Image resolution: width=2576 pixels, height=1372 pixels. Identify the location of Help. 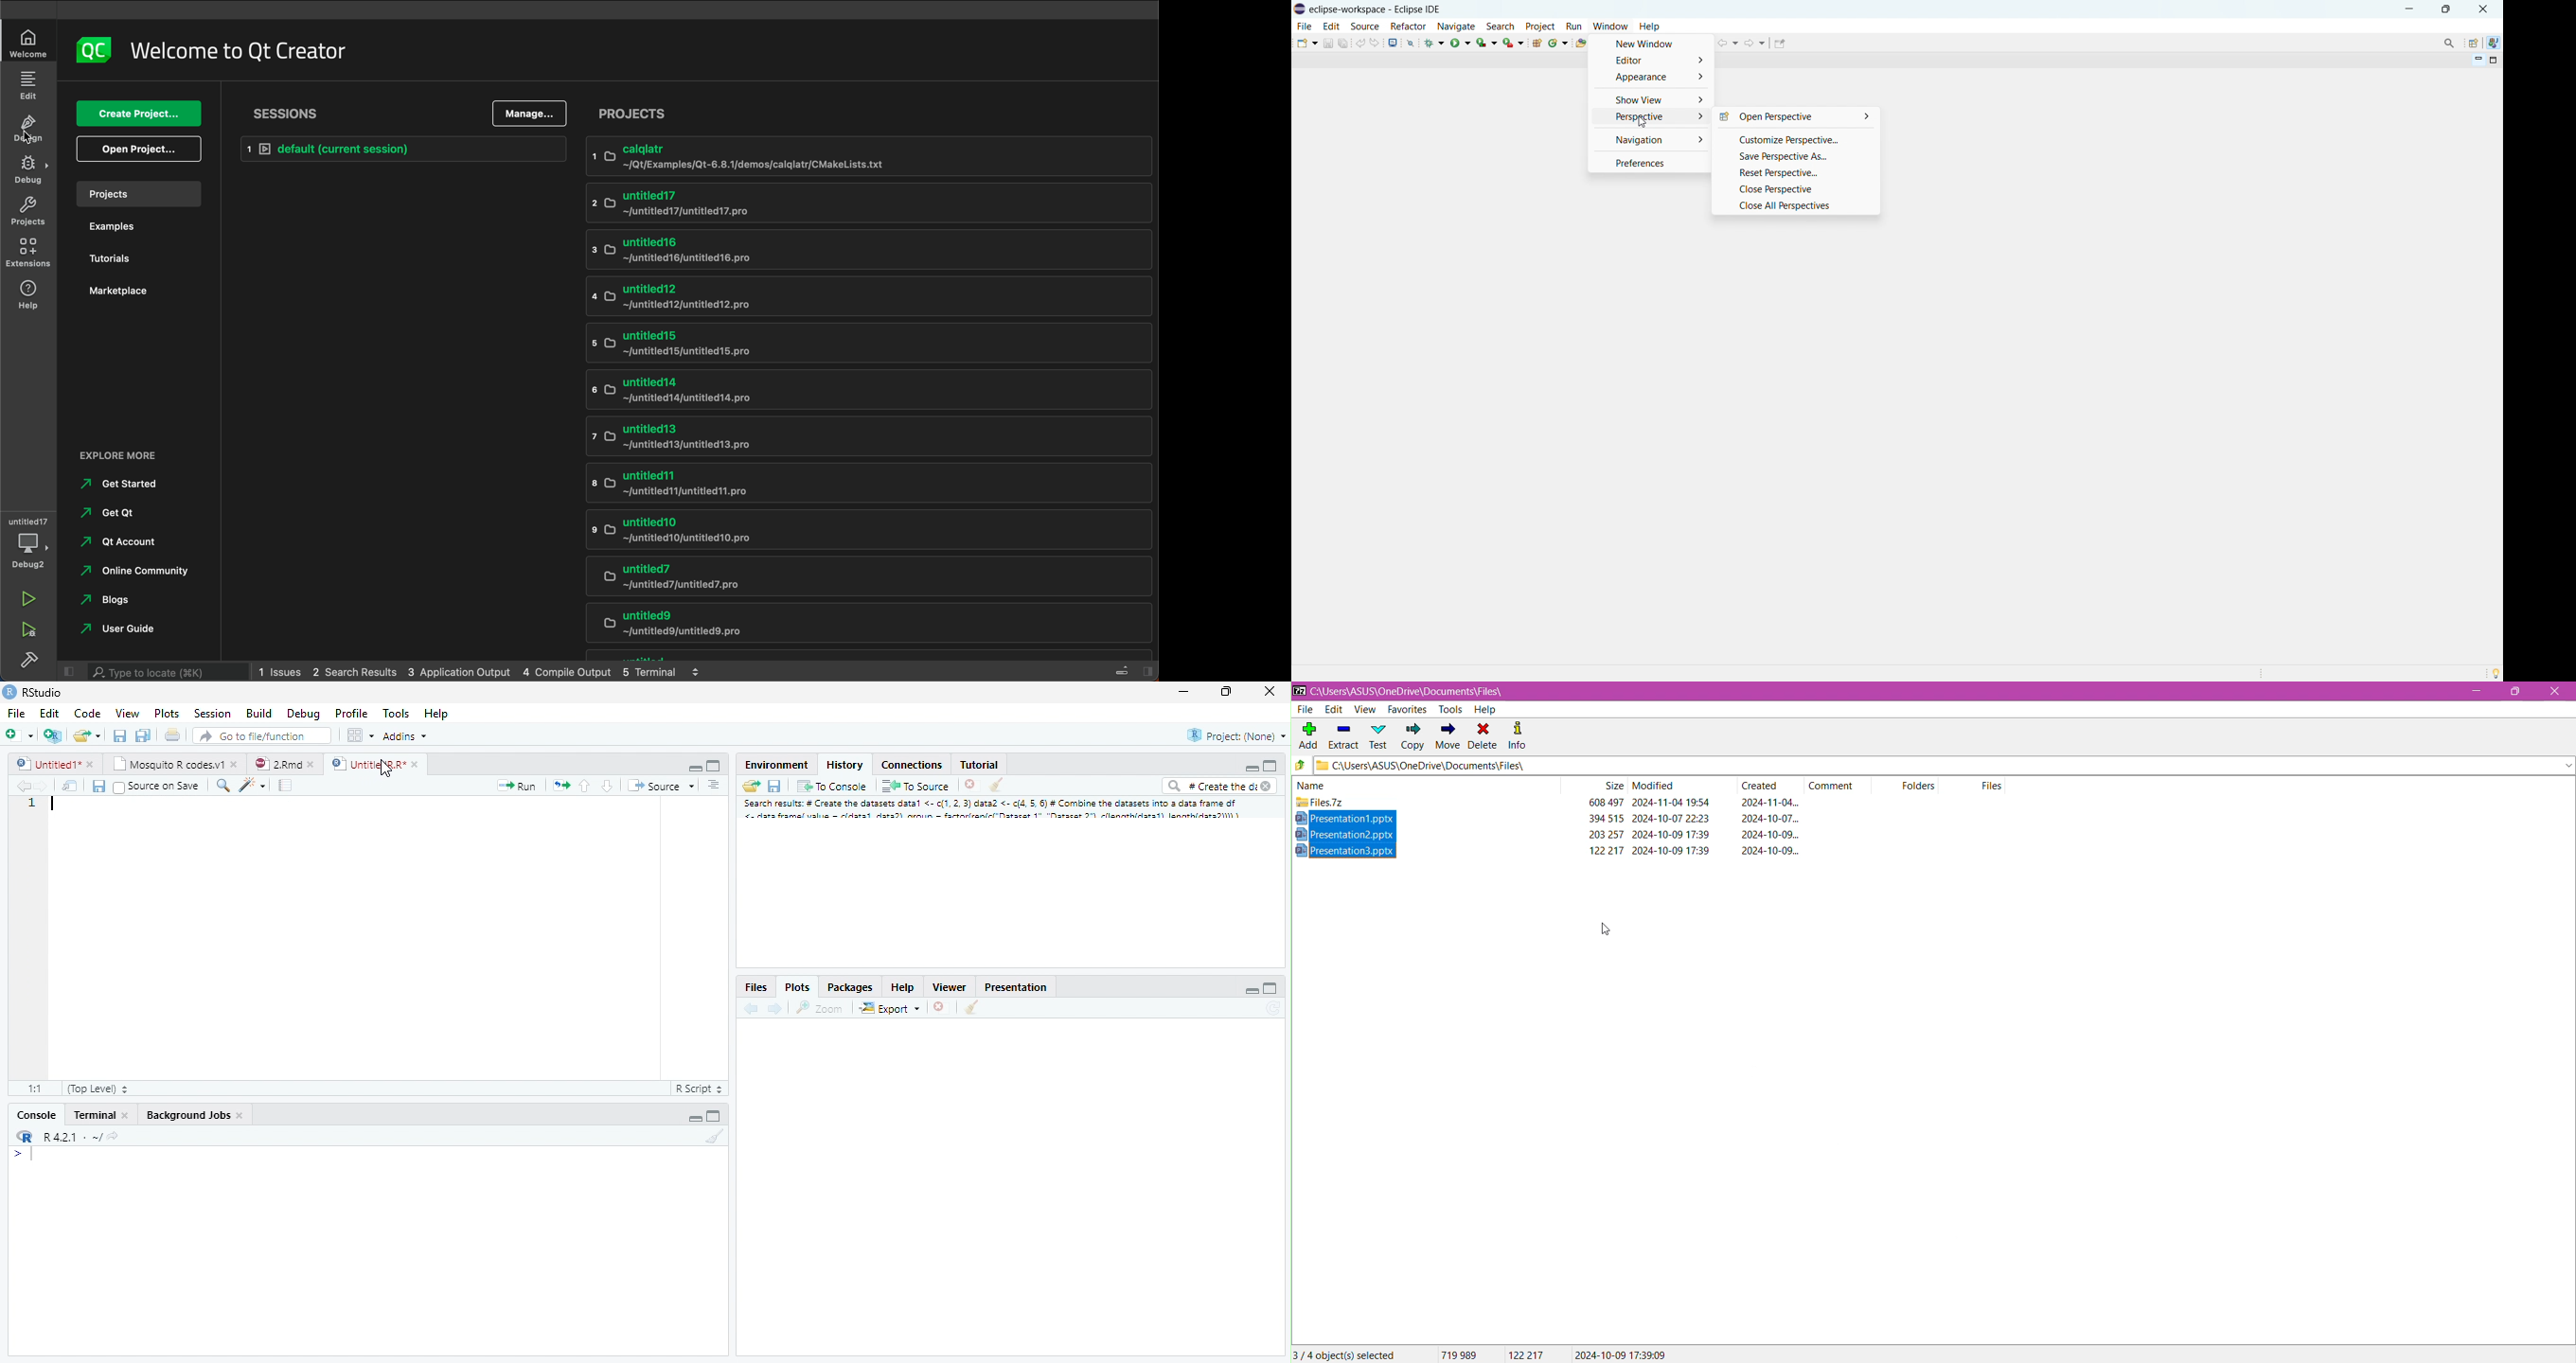
(435, 714).